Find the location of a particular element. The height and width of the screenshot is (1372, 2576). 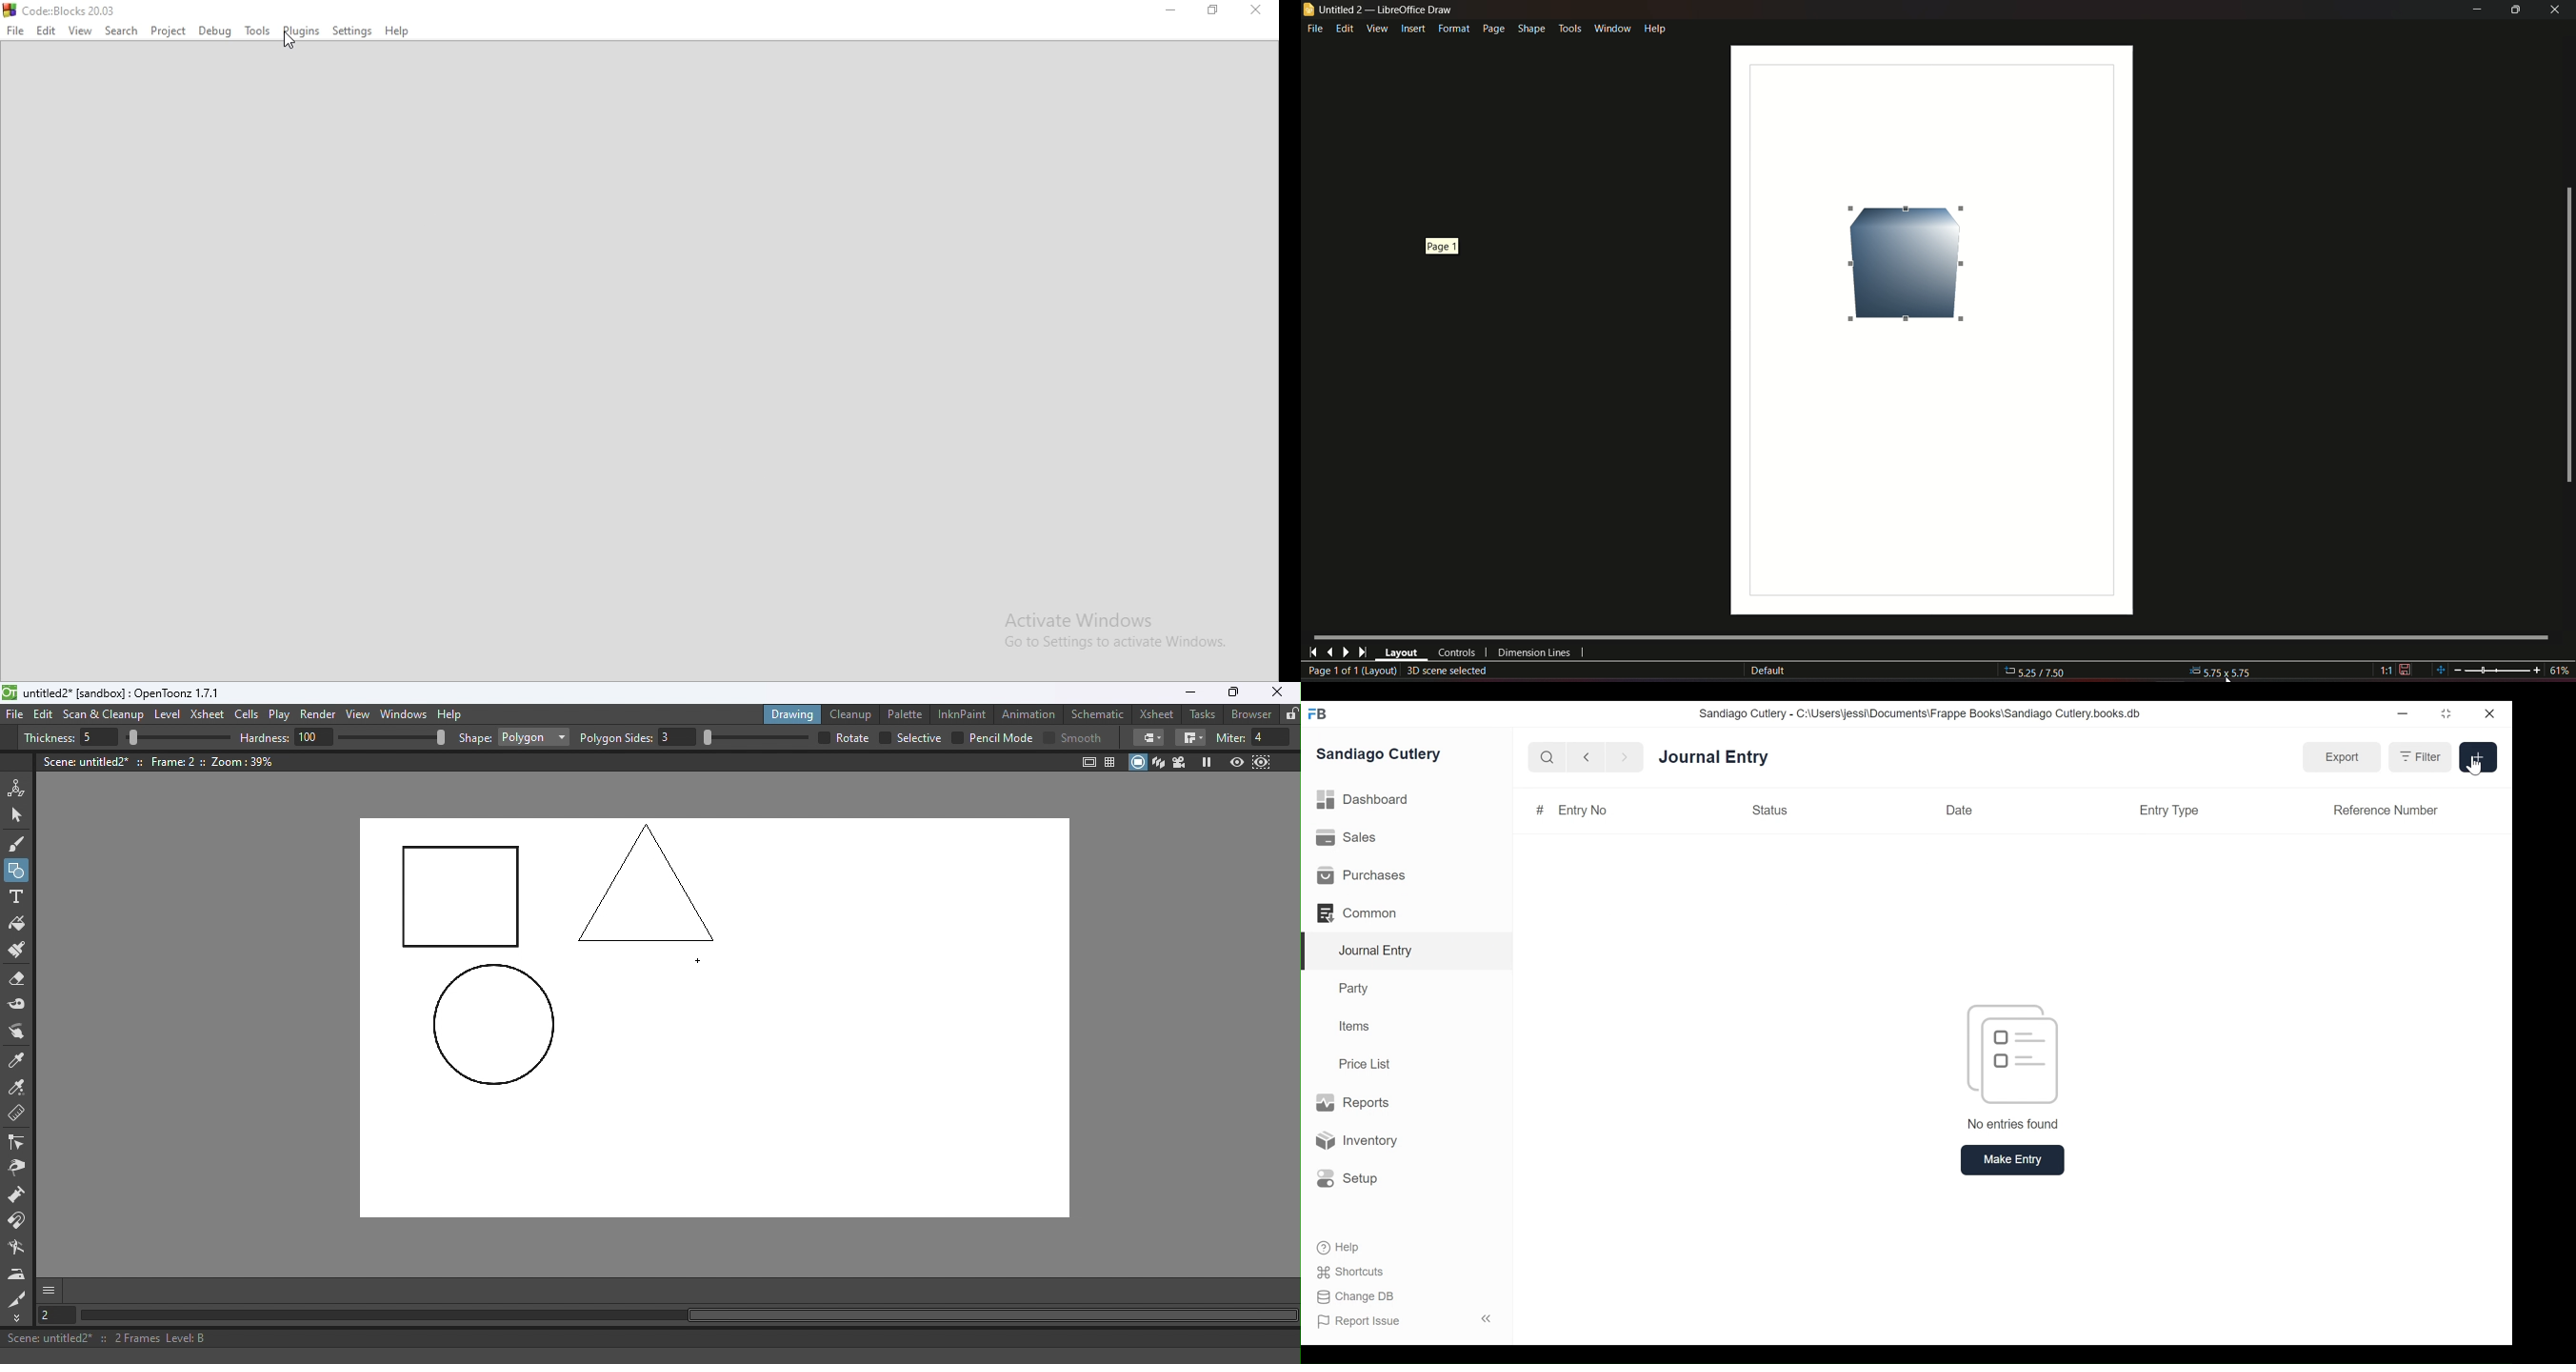

Help is located at coordinates (398, 32).